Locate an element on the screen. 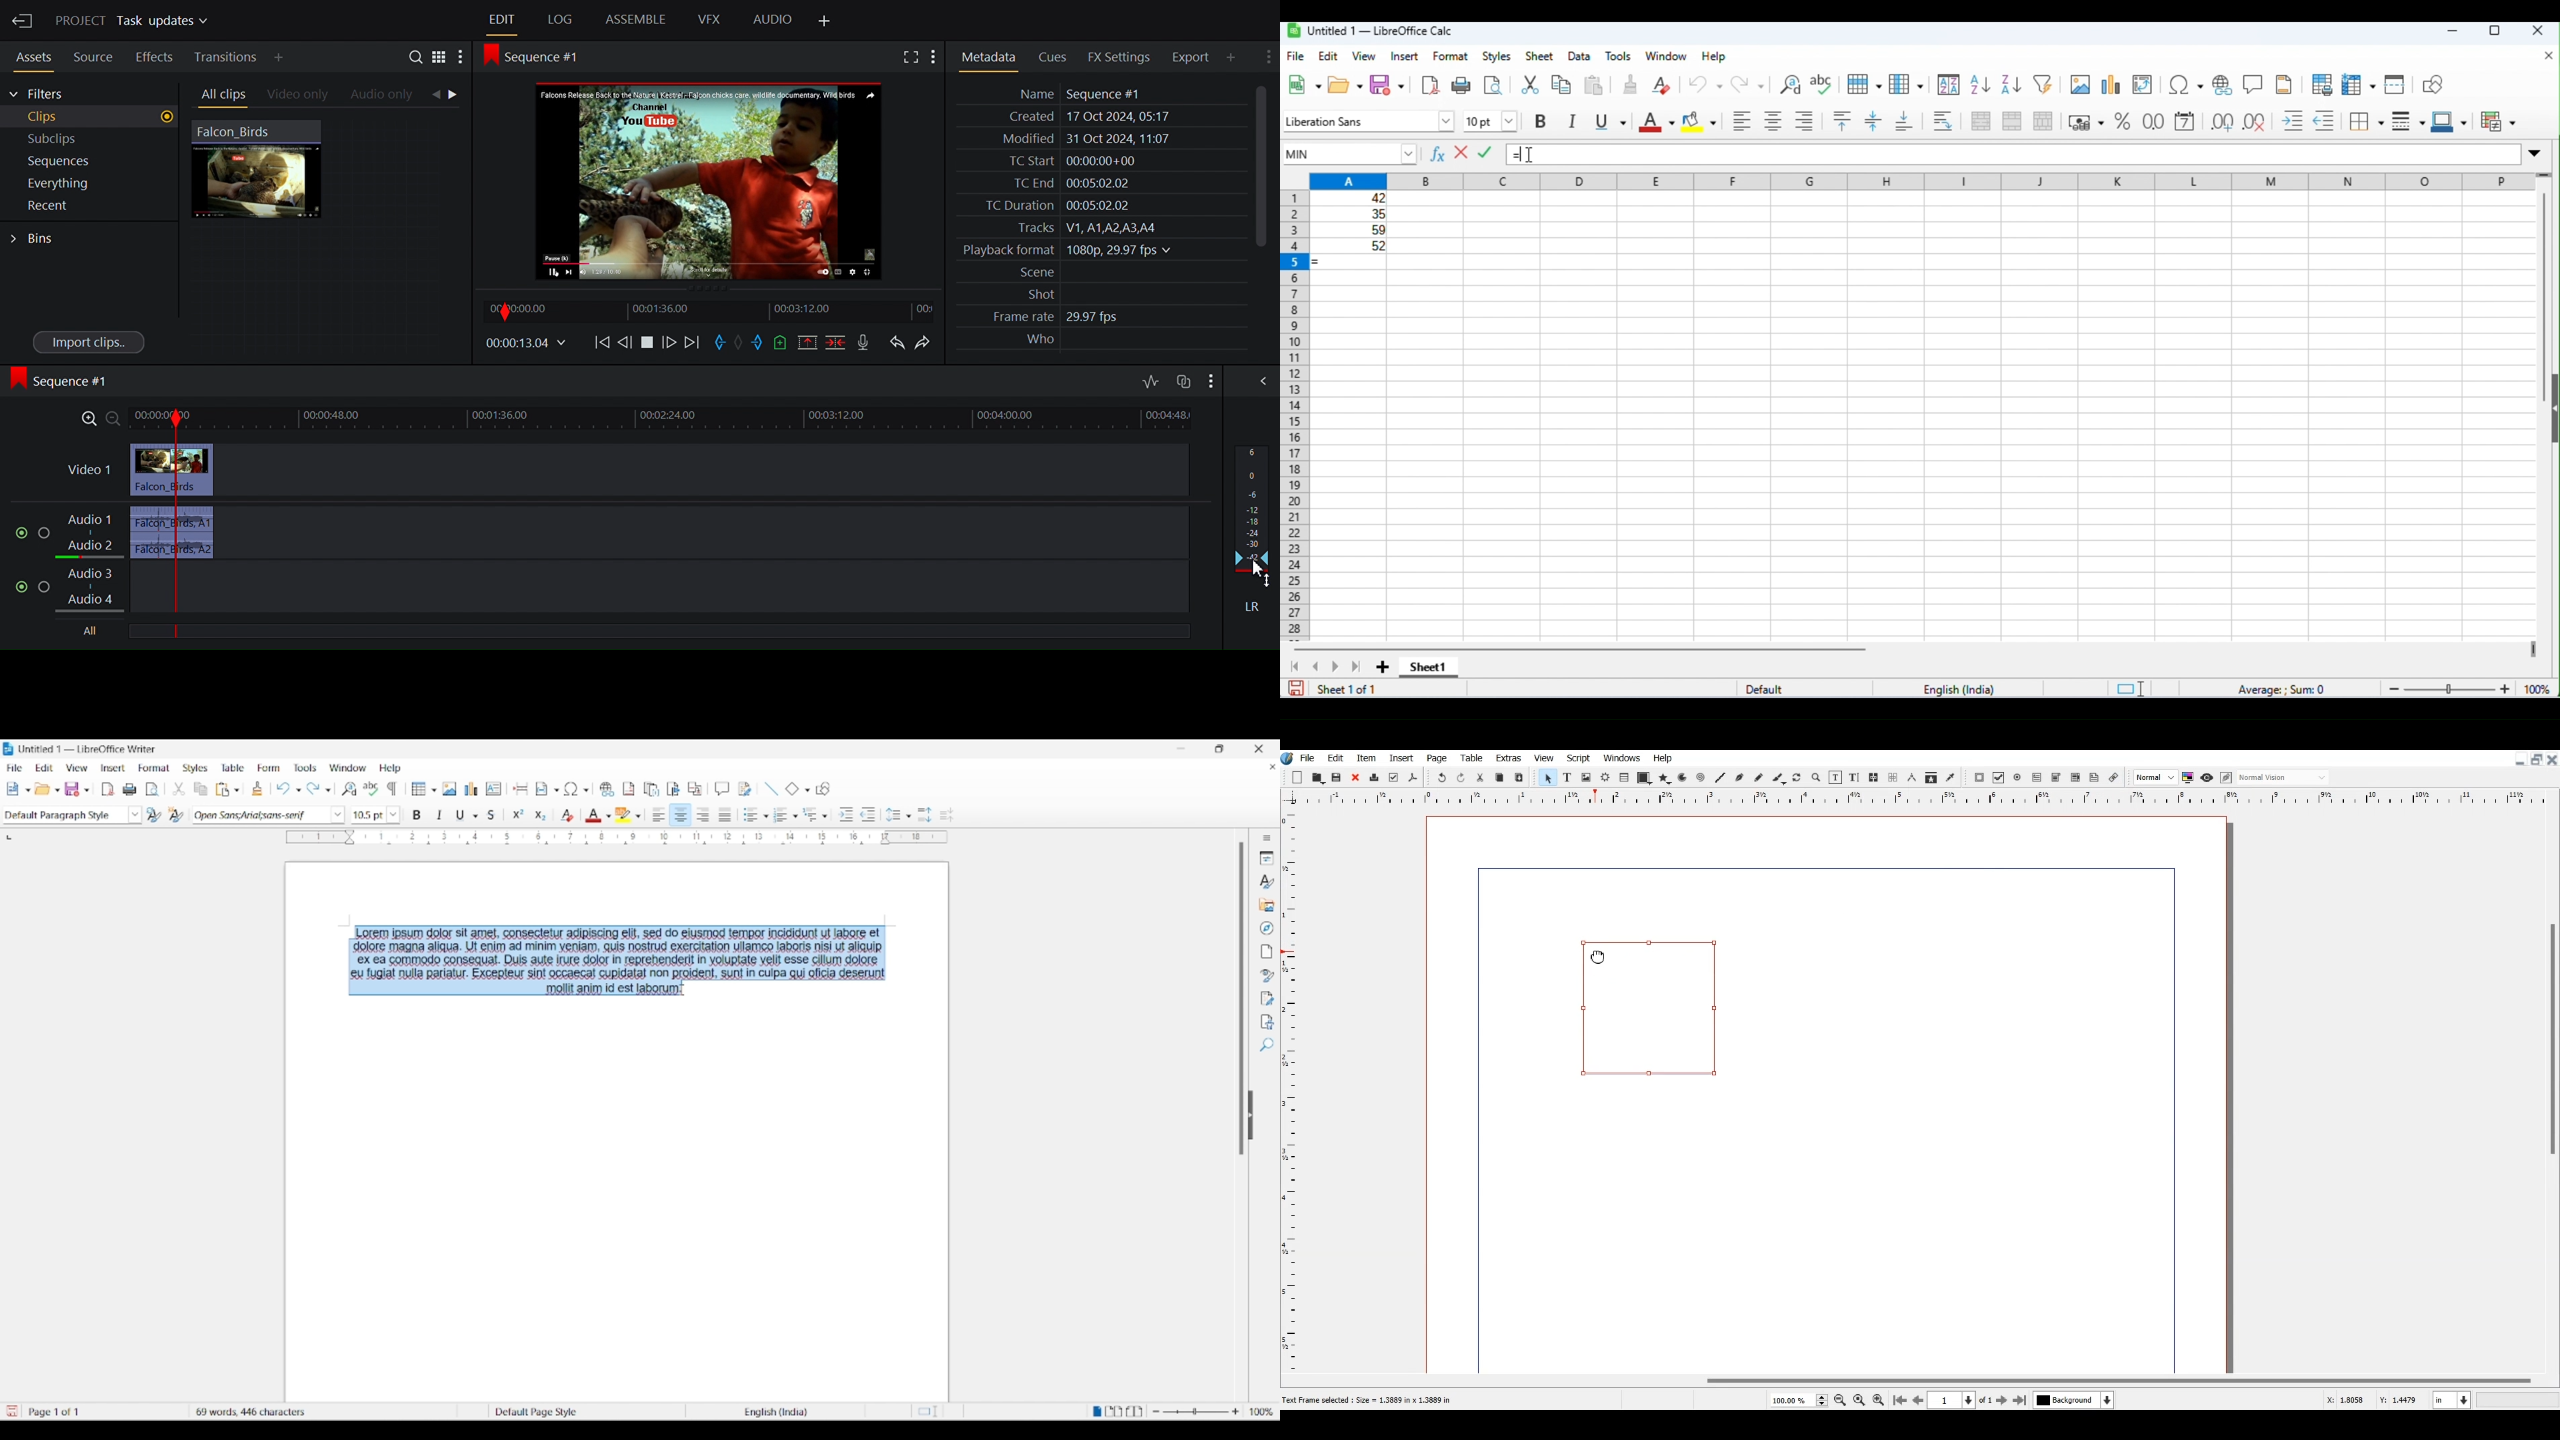  Record voice over is located at coordinates (865, 343).